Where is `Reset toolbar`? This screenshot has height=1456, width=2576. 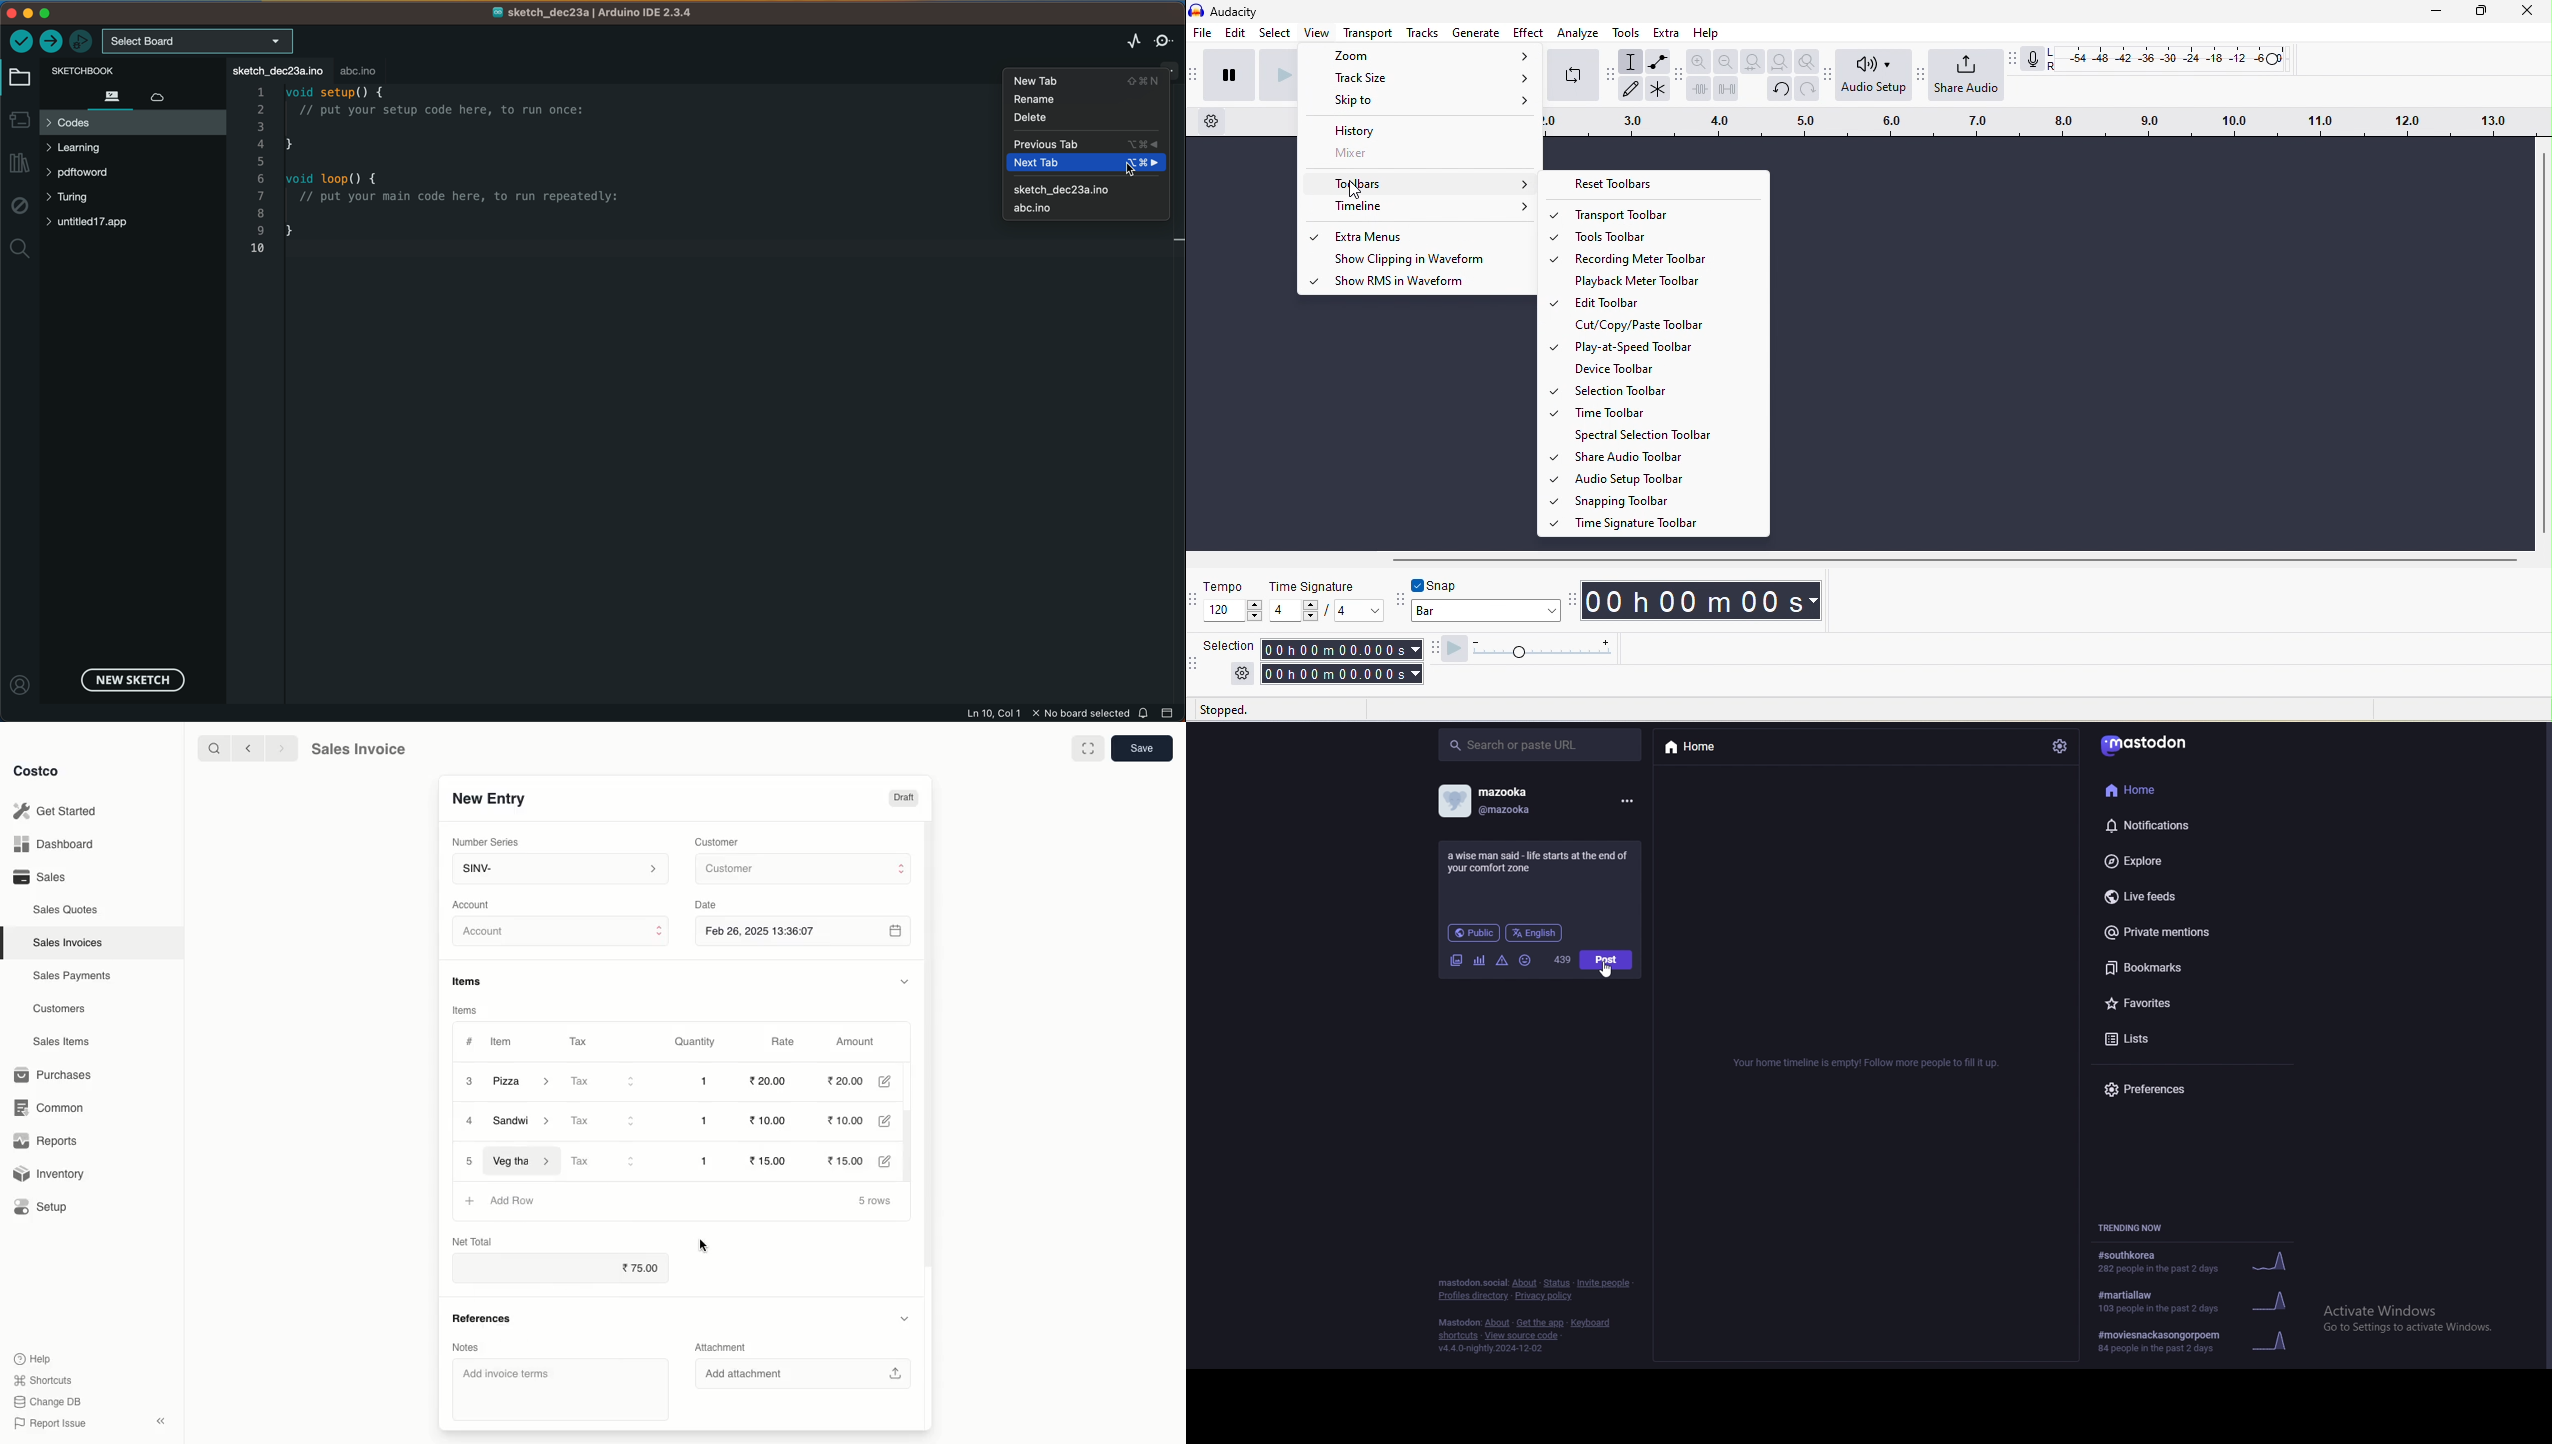 Reset toolbar is located at coordinates (1654, 184).